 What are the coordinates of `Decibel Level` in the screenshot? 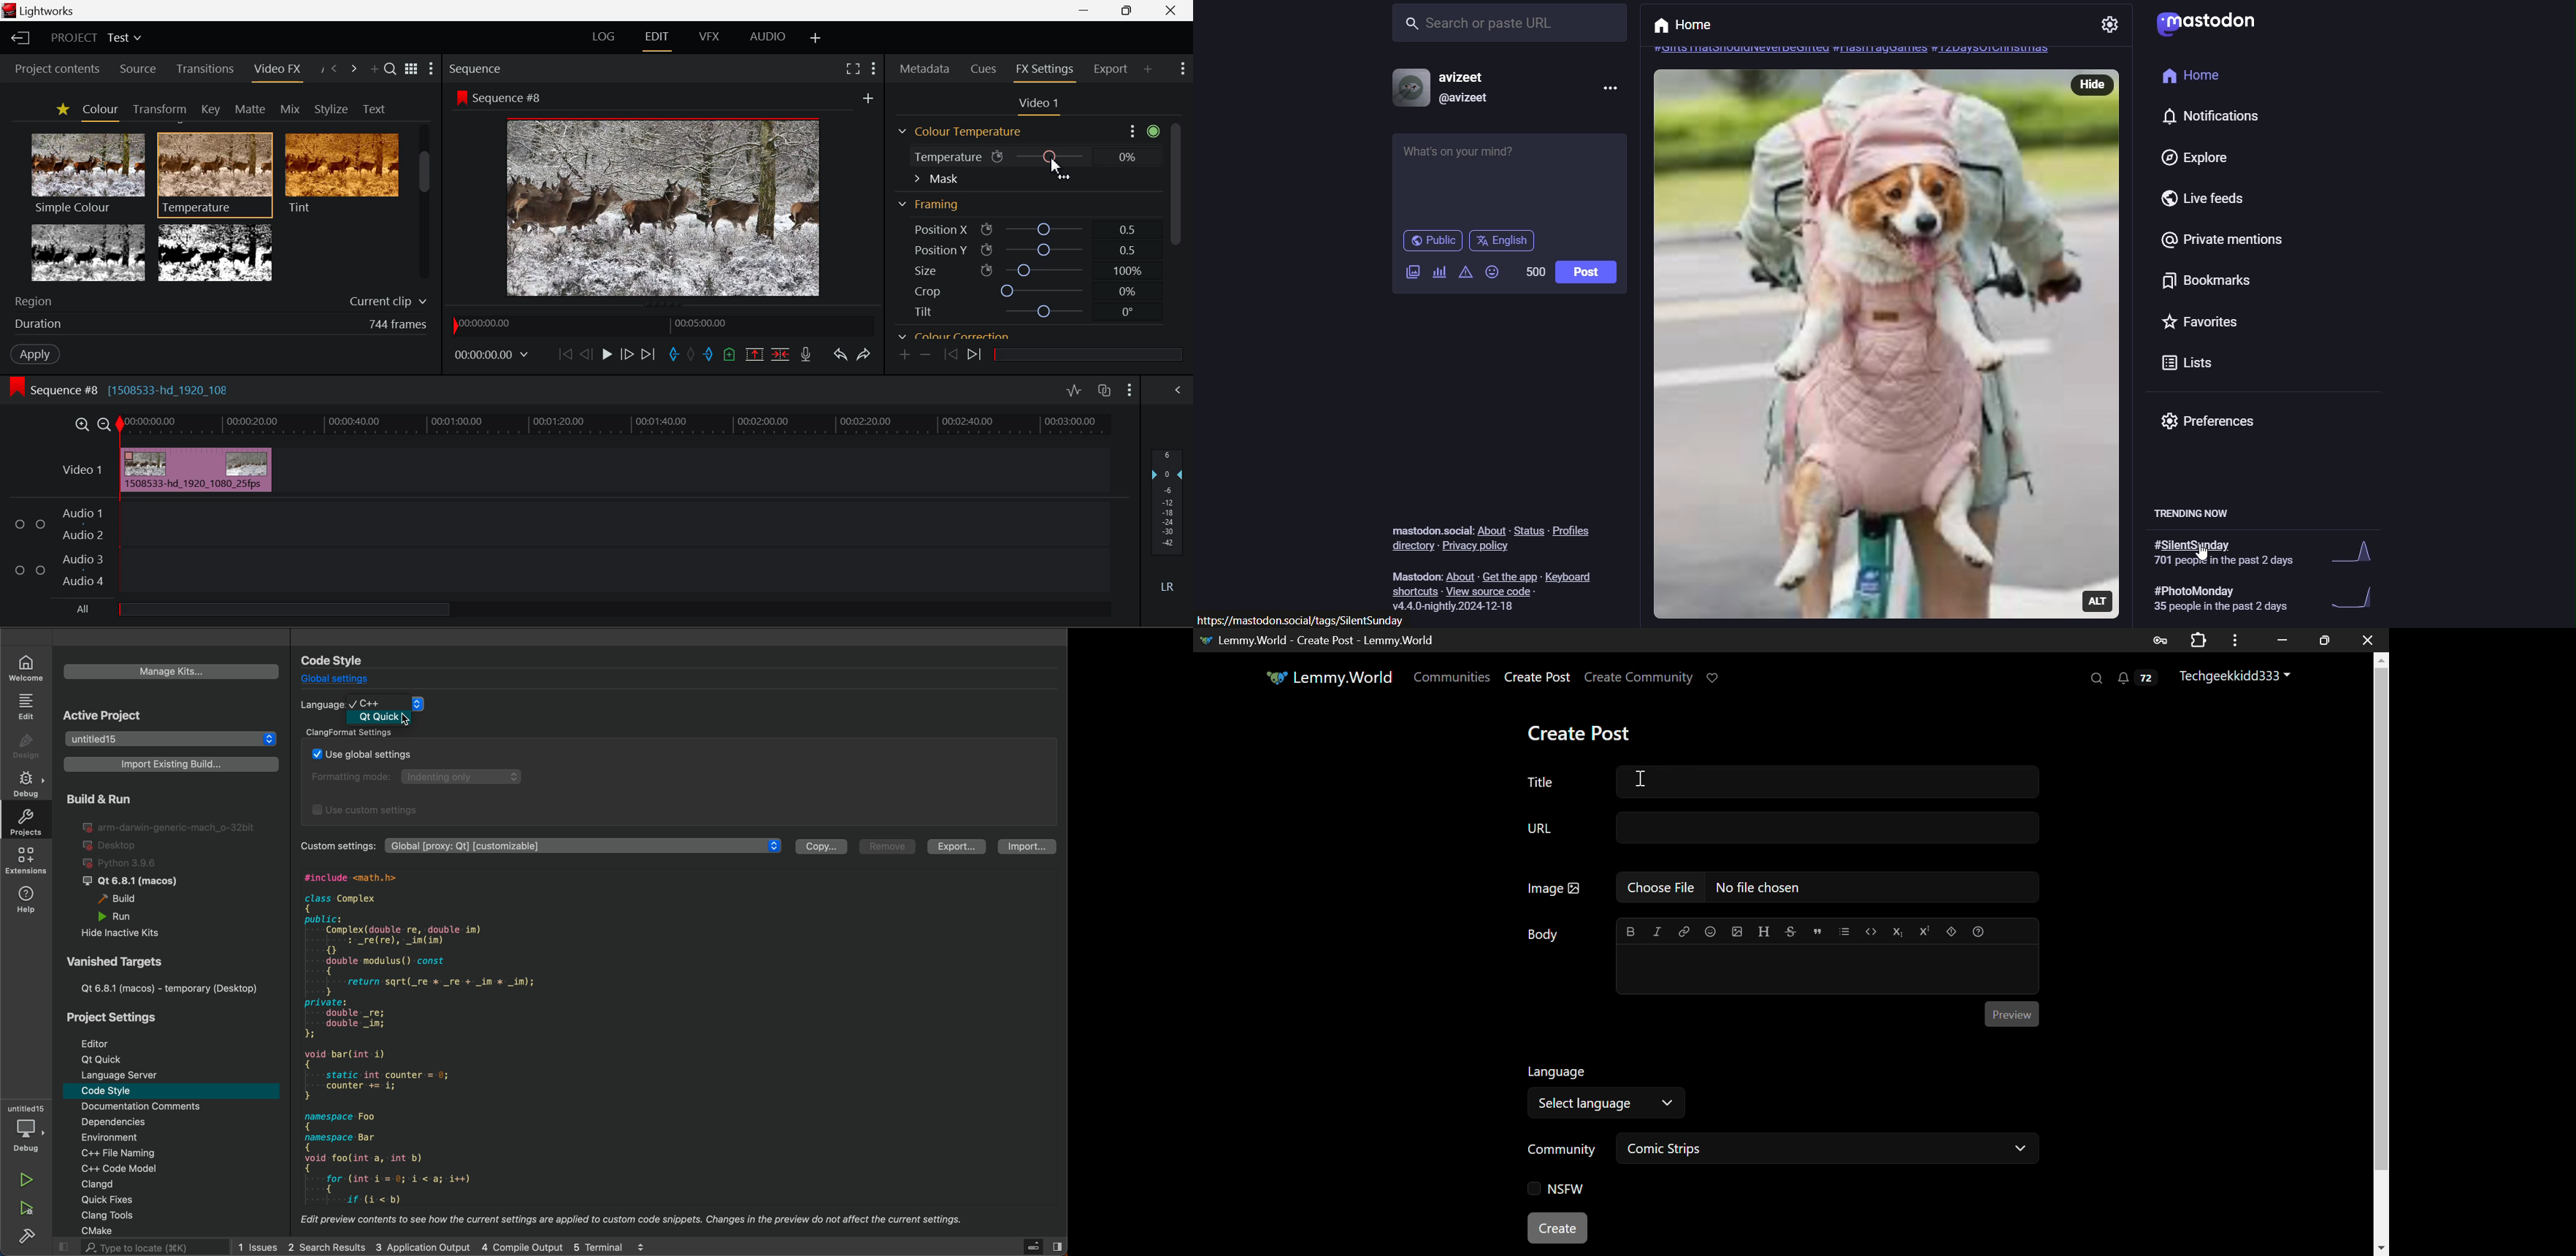 It's located at (1168, 519).